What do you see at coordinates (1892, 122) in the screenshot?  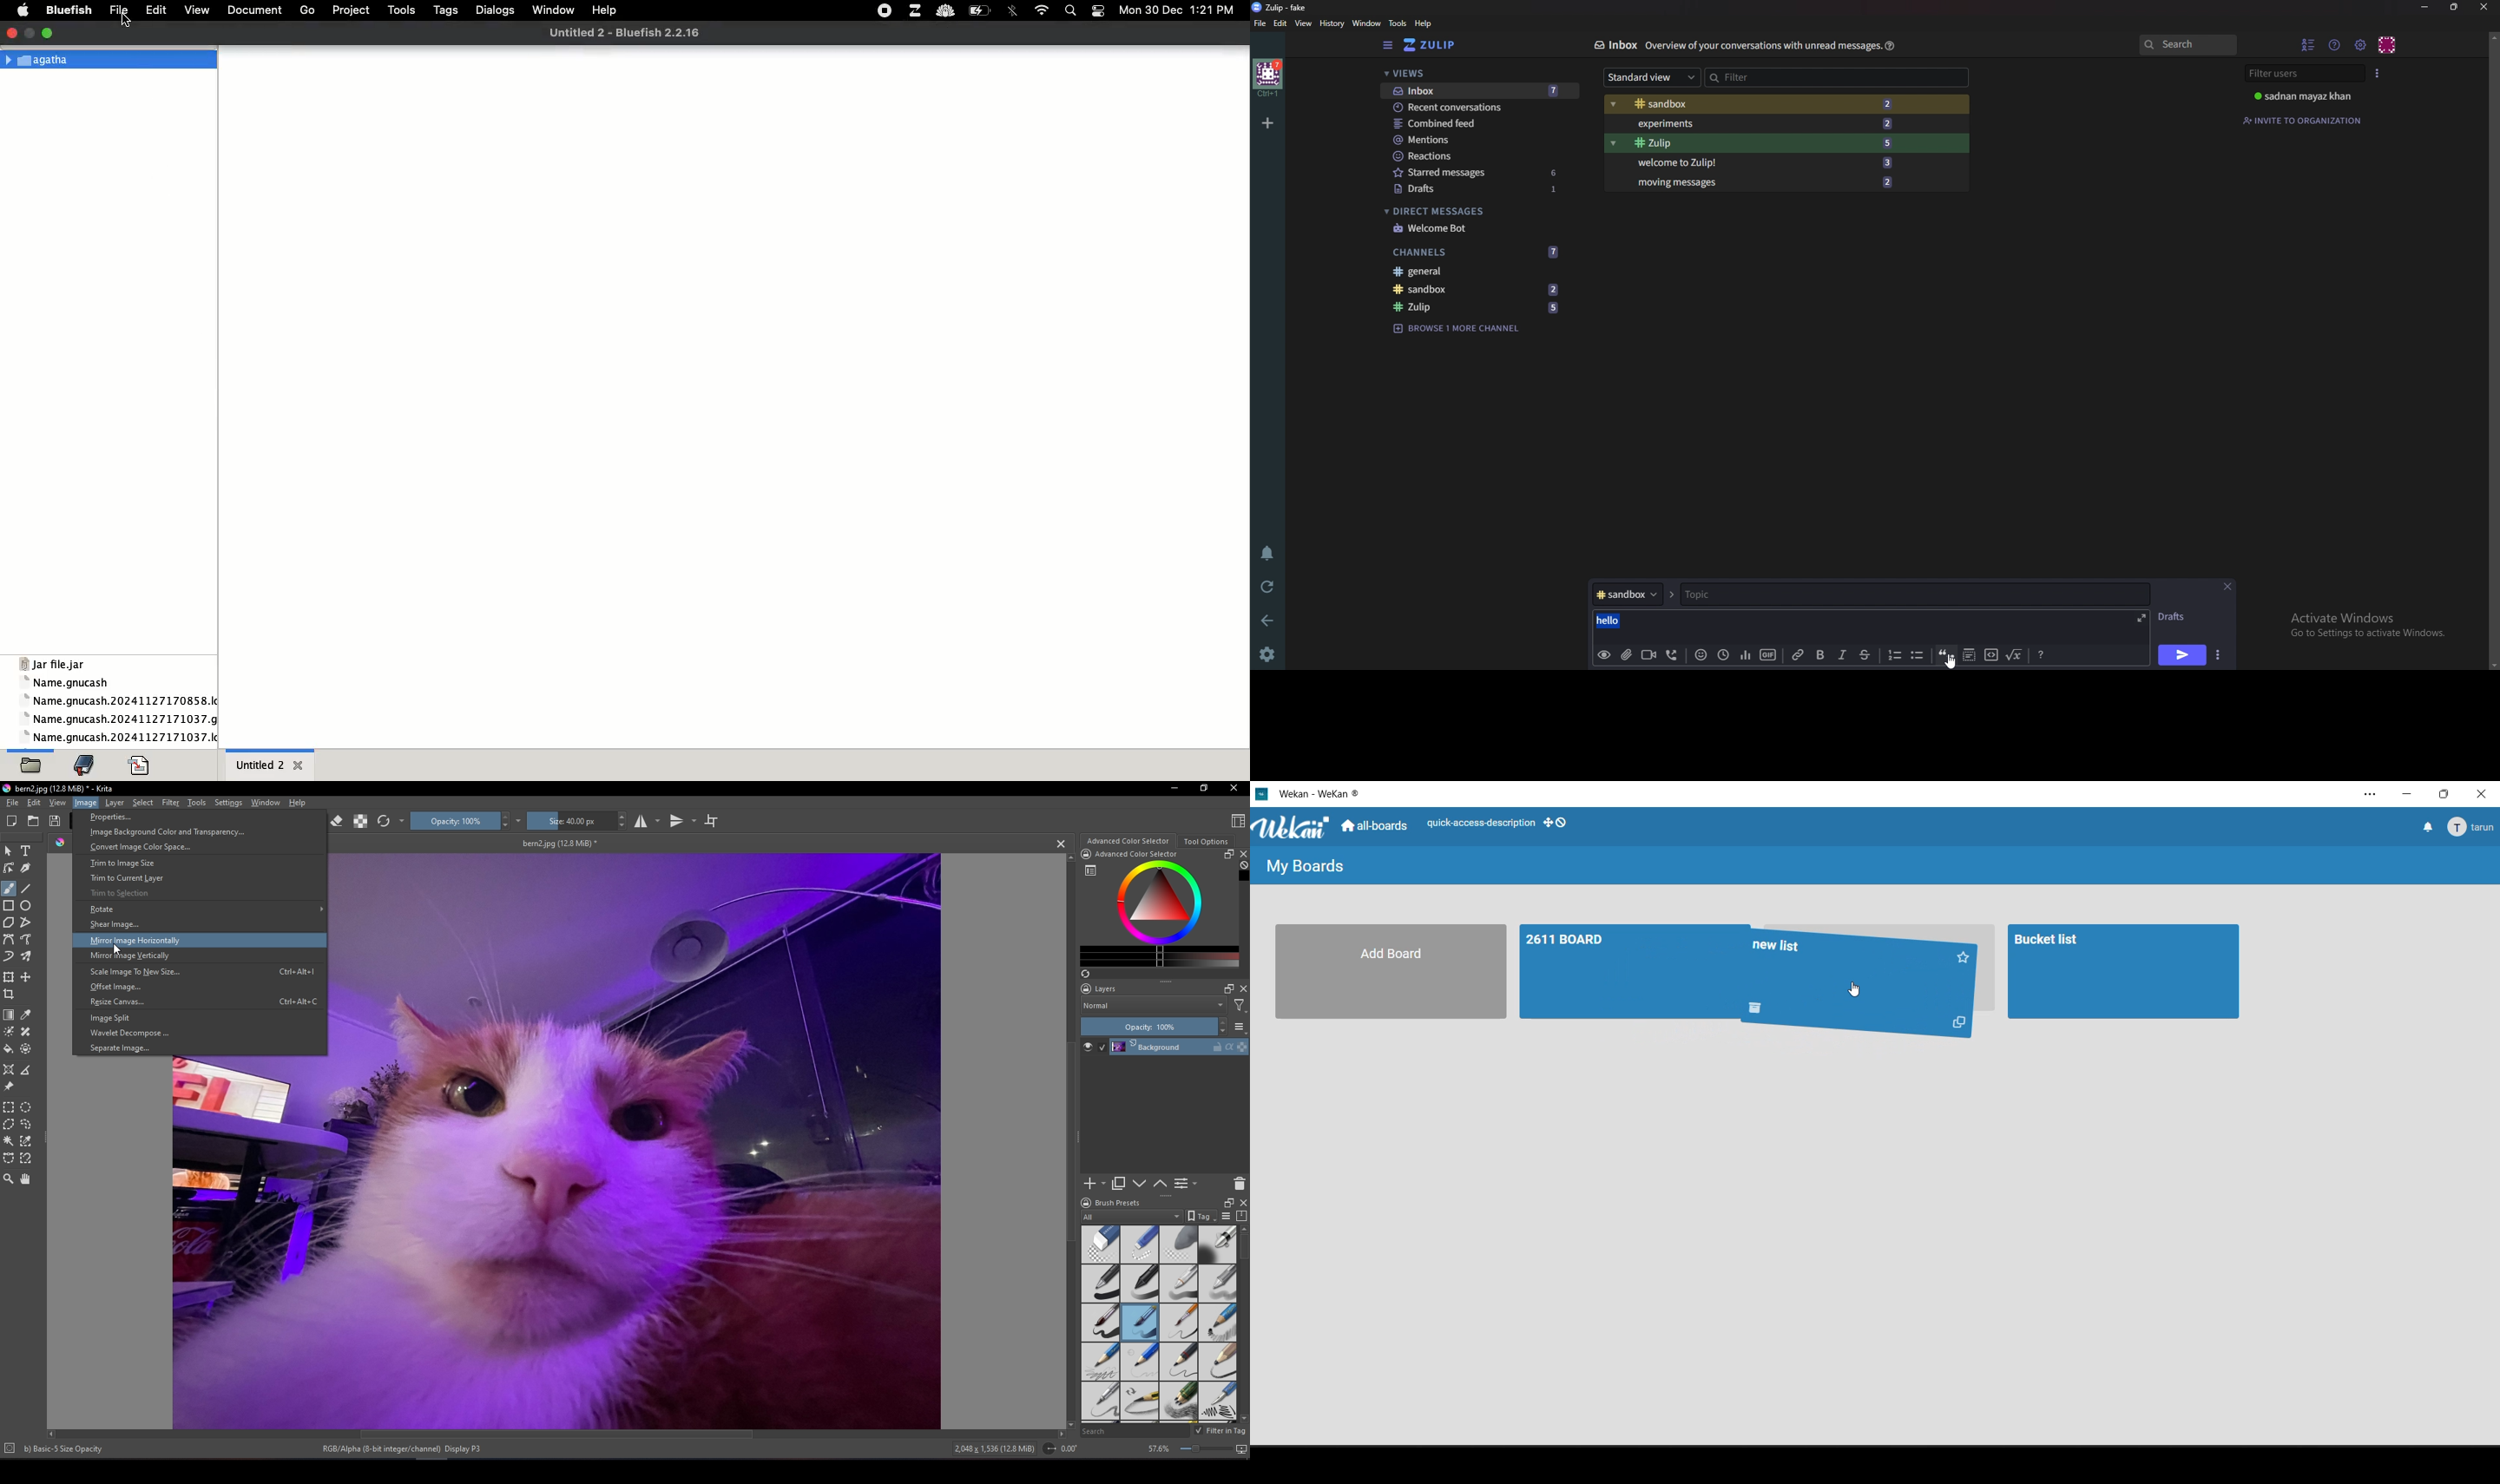 I see `2` at bounding box center [1892, 122].